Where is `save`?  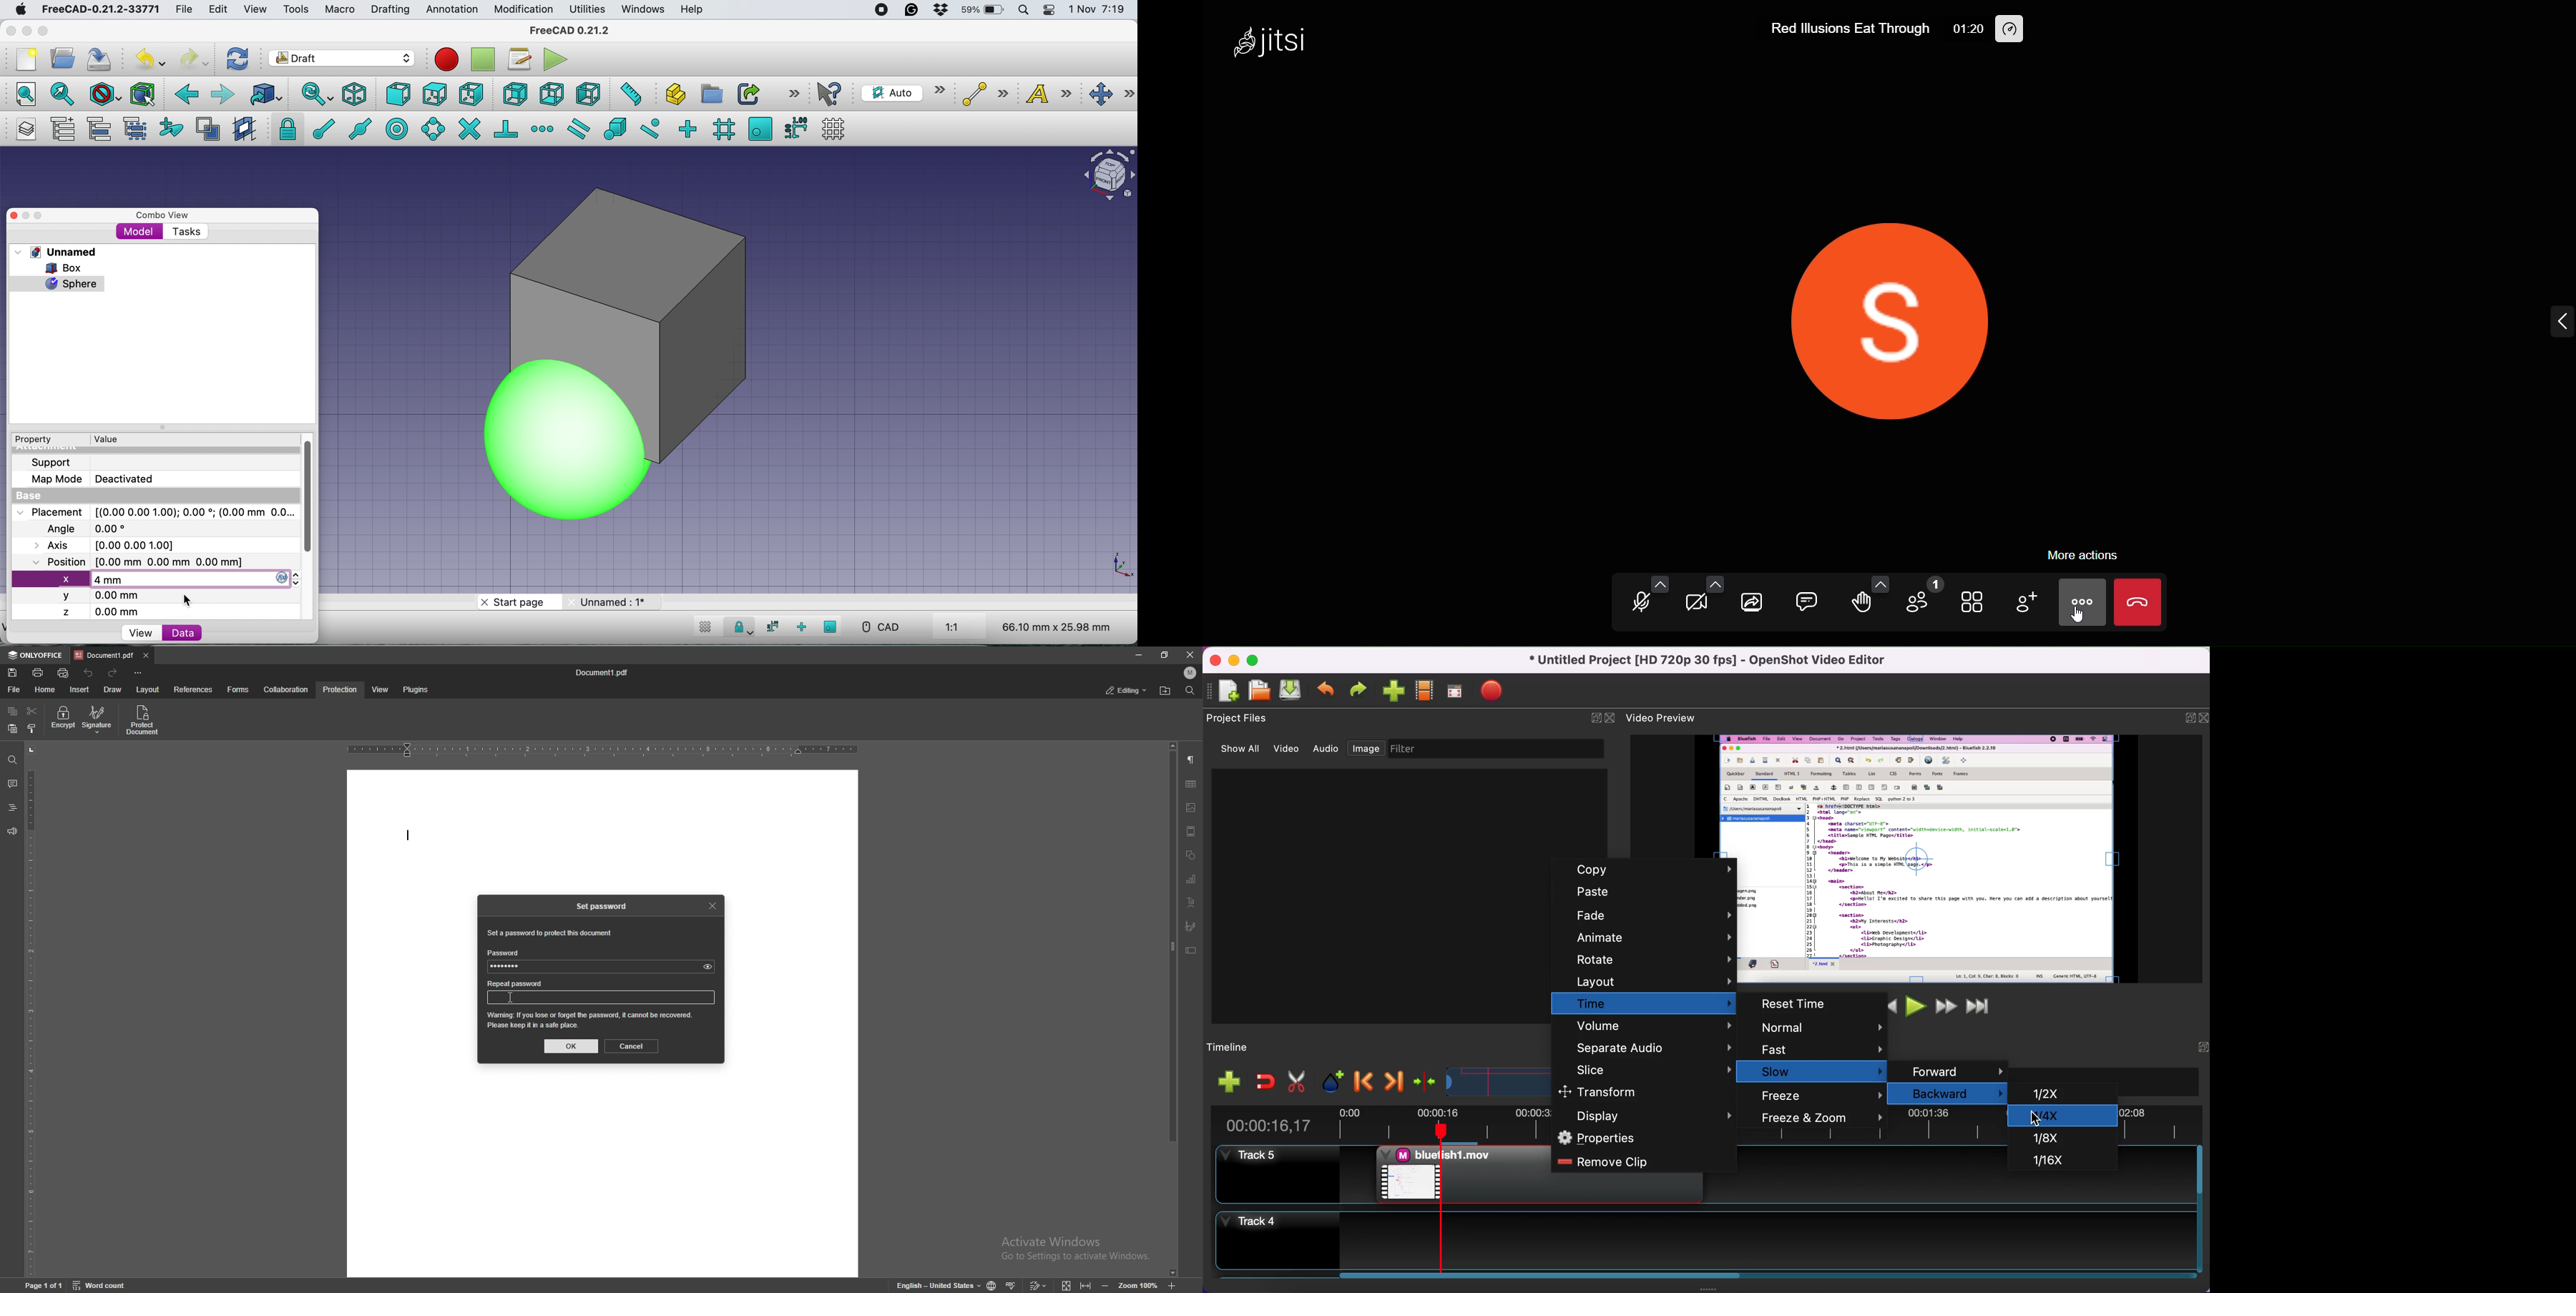 save is located at coordinates (13, 673).